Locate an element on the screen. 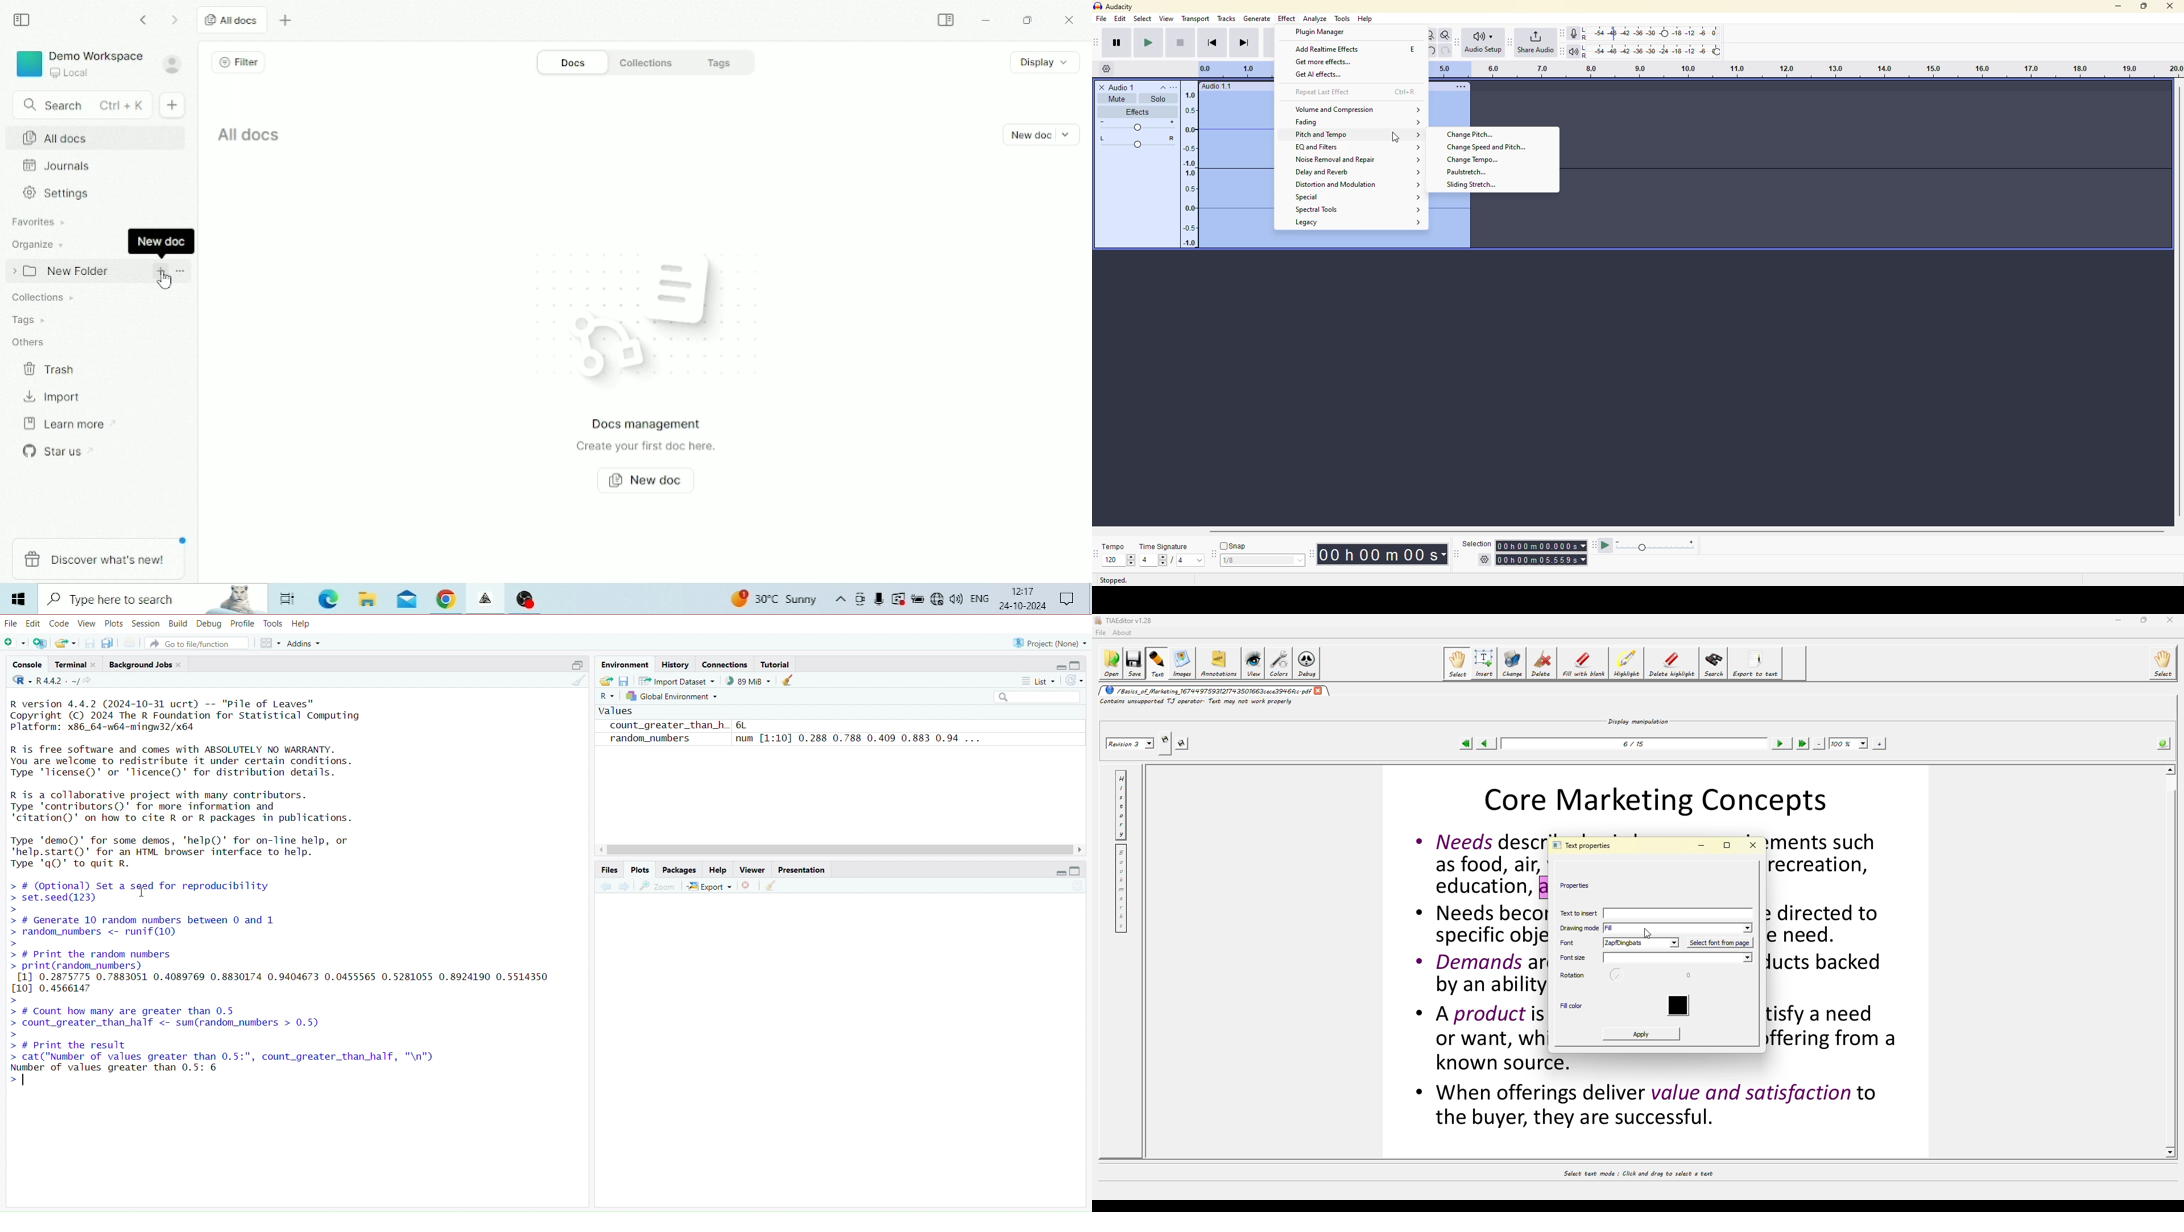 Image resolution: width=2184 pixels, height=1232 pixels. Half height is located at coordinates (577, 663).